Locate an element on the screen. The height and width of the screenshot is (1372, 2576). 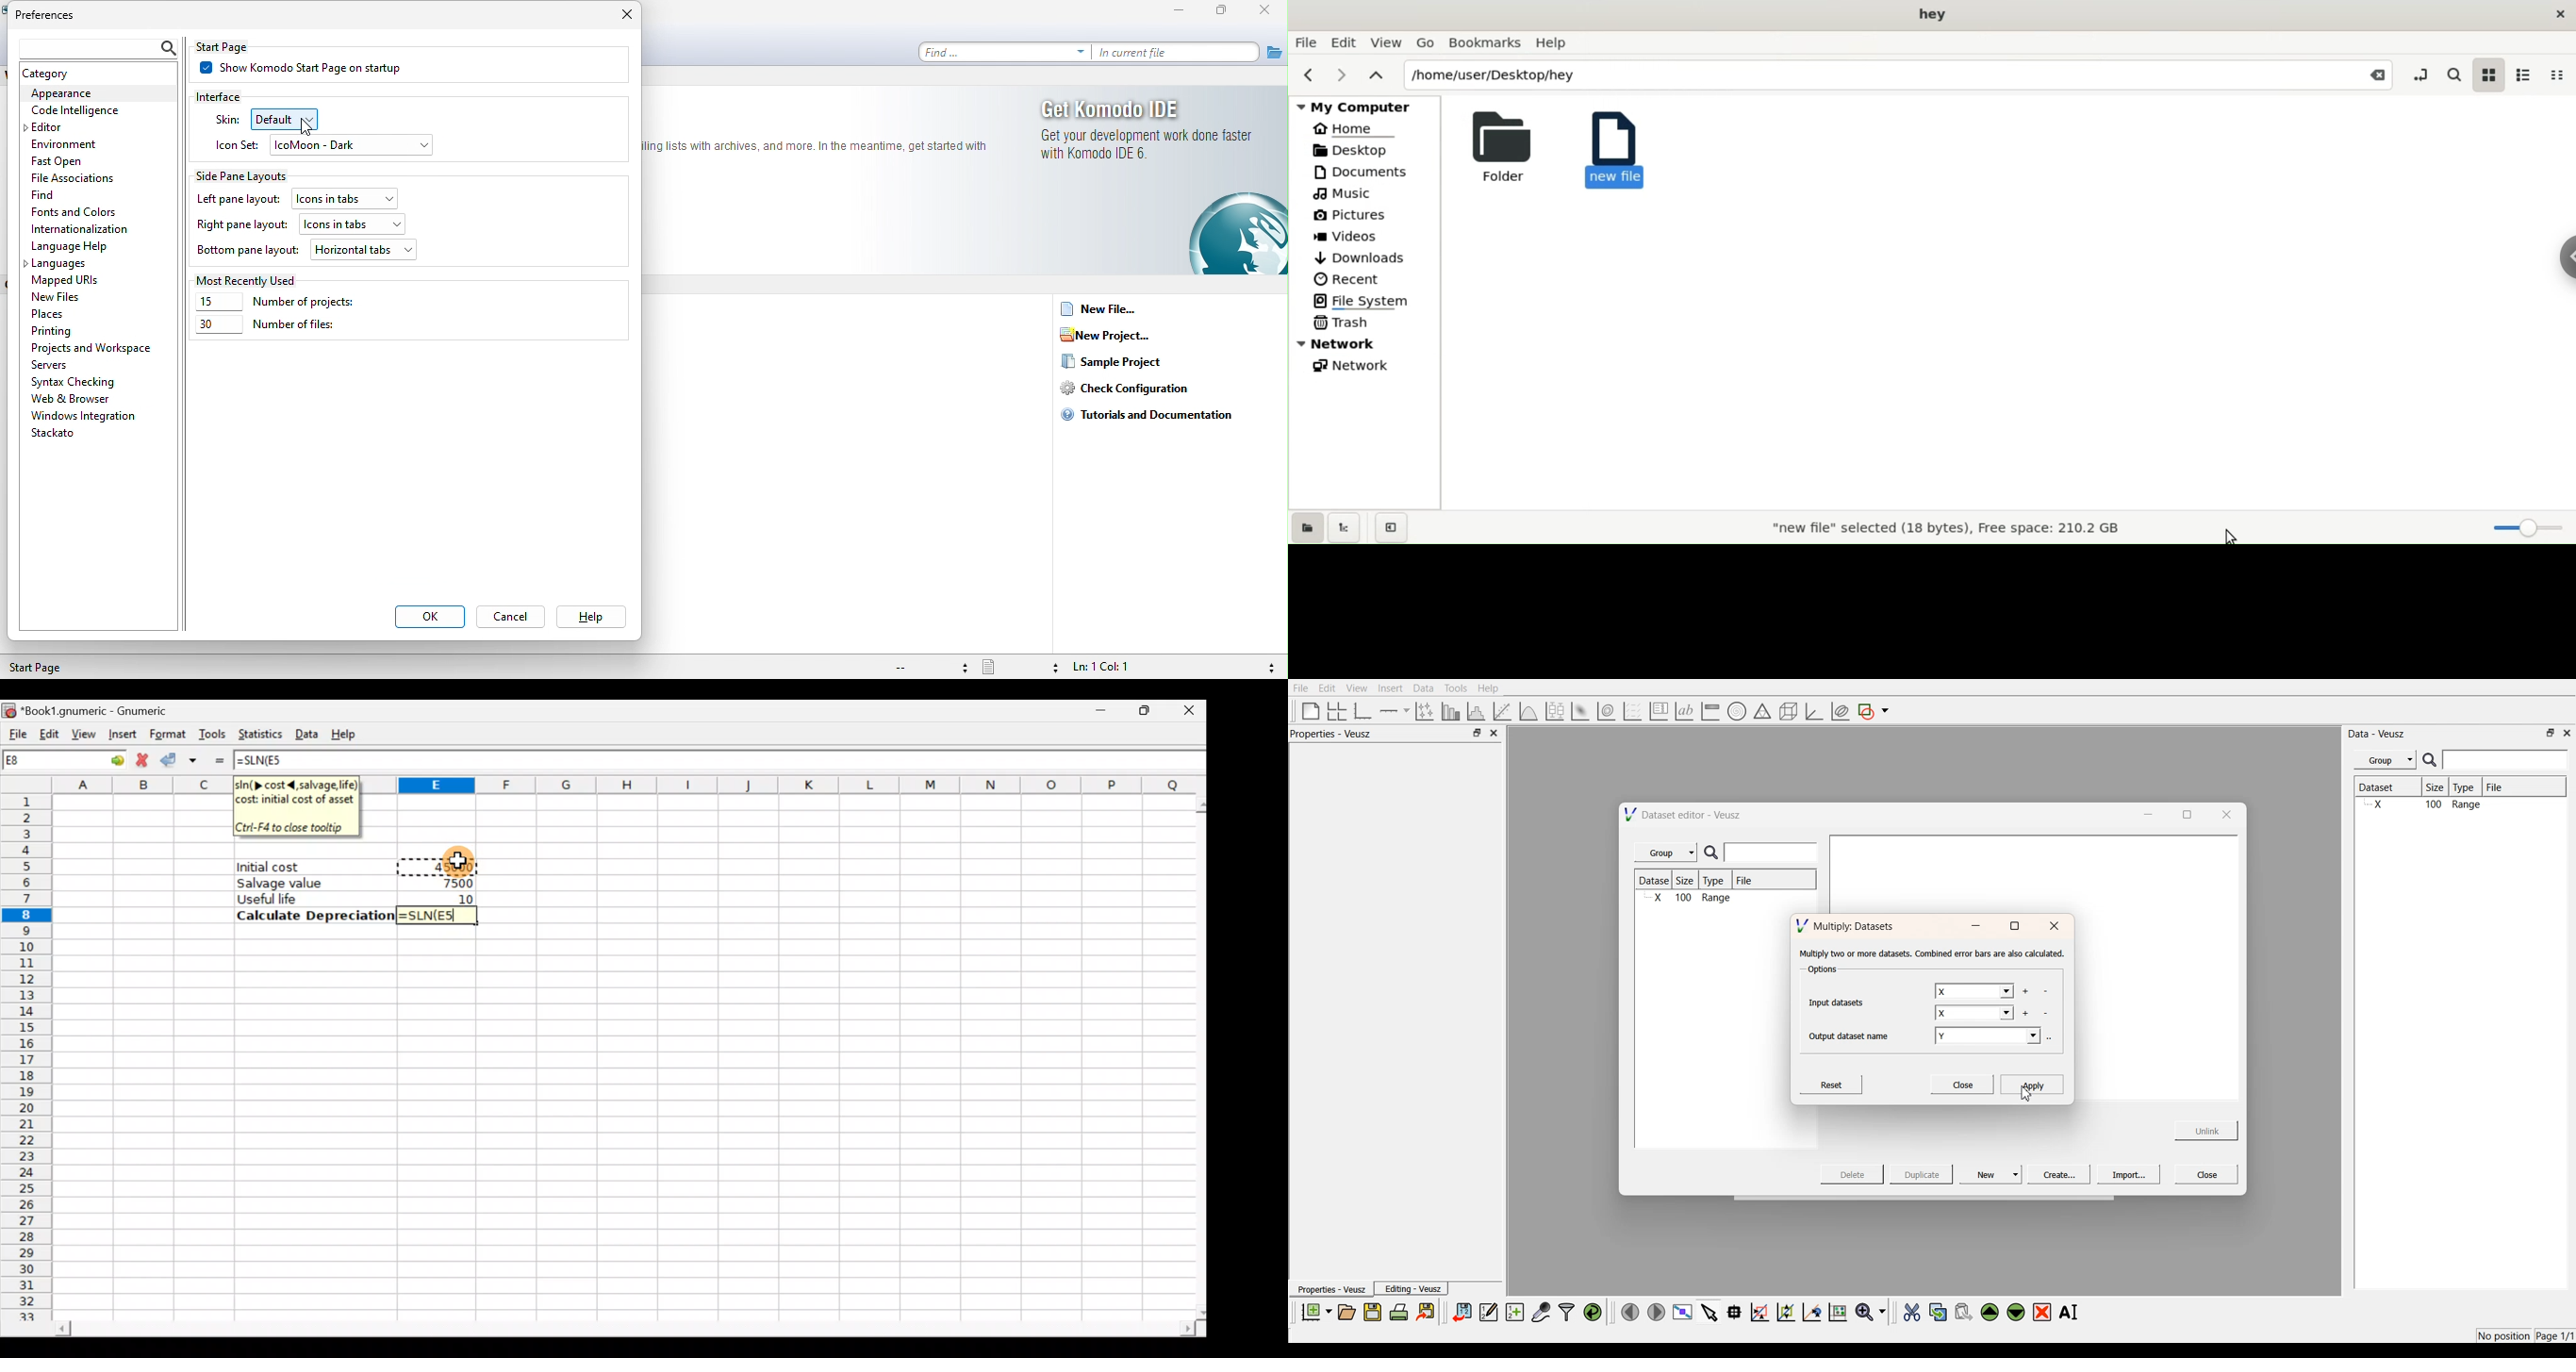
Documents is located at coordinates (1367, 172).